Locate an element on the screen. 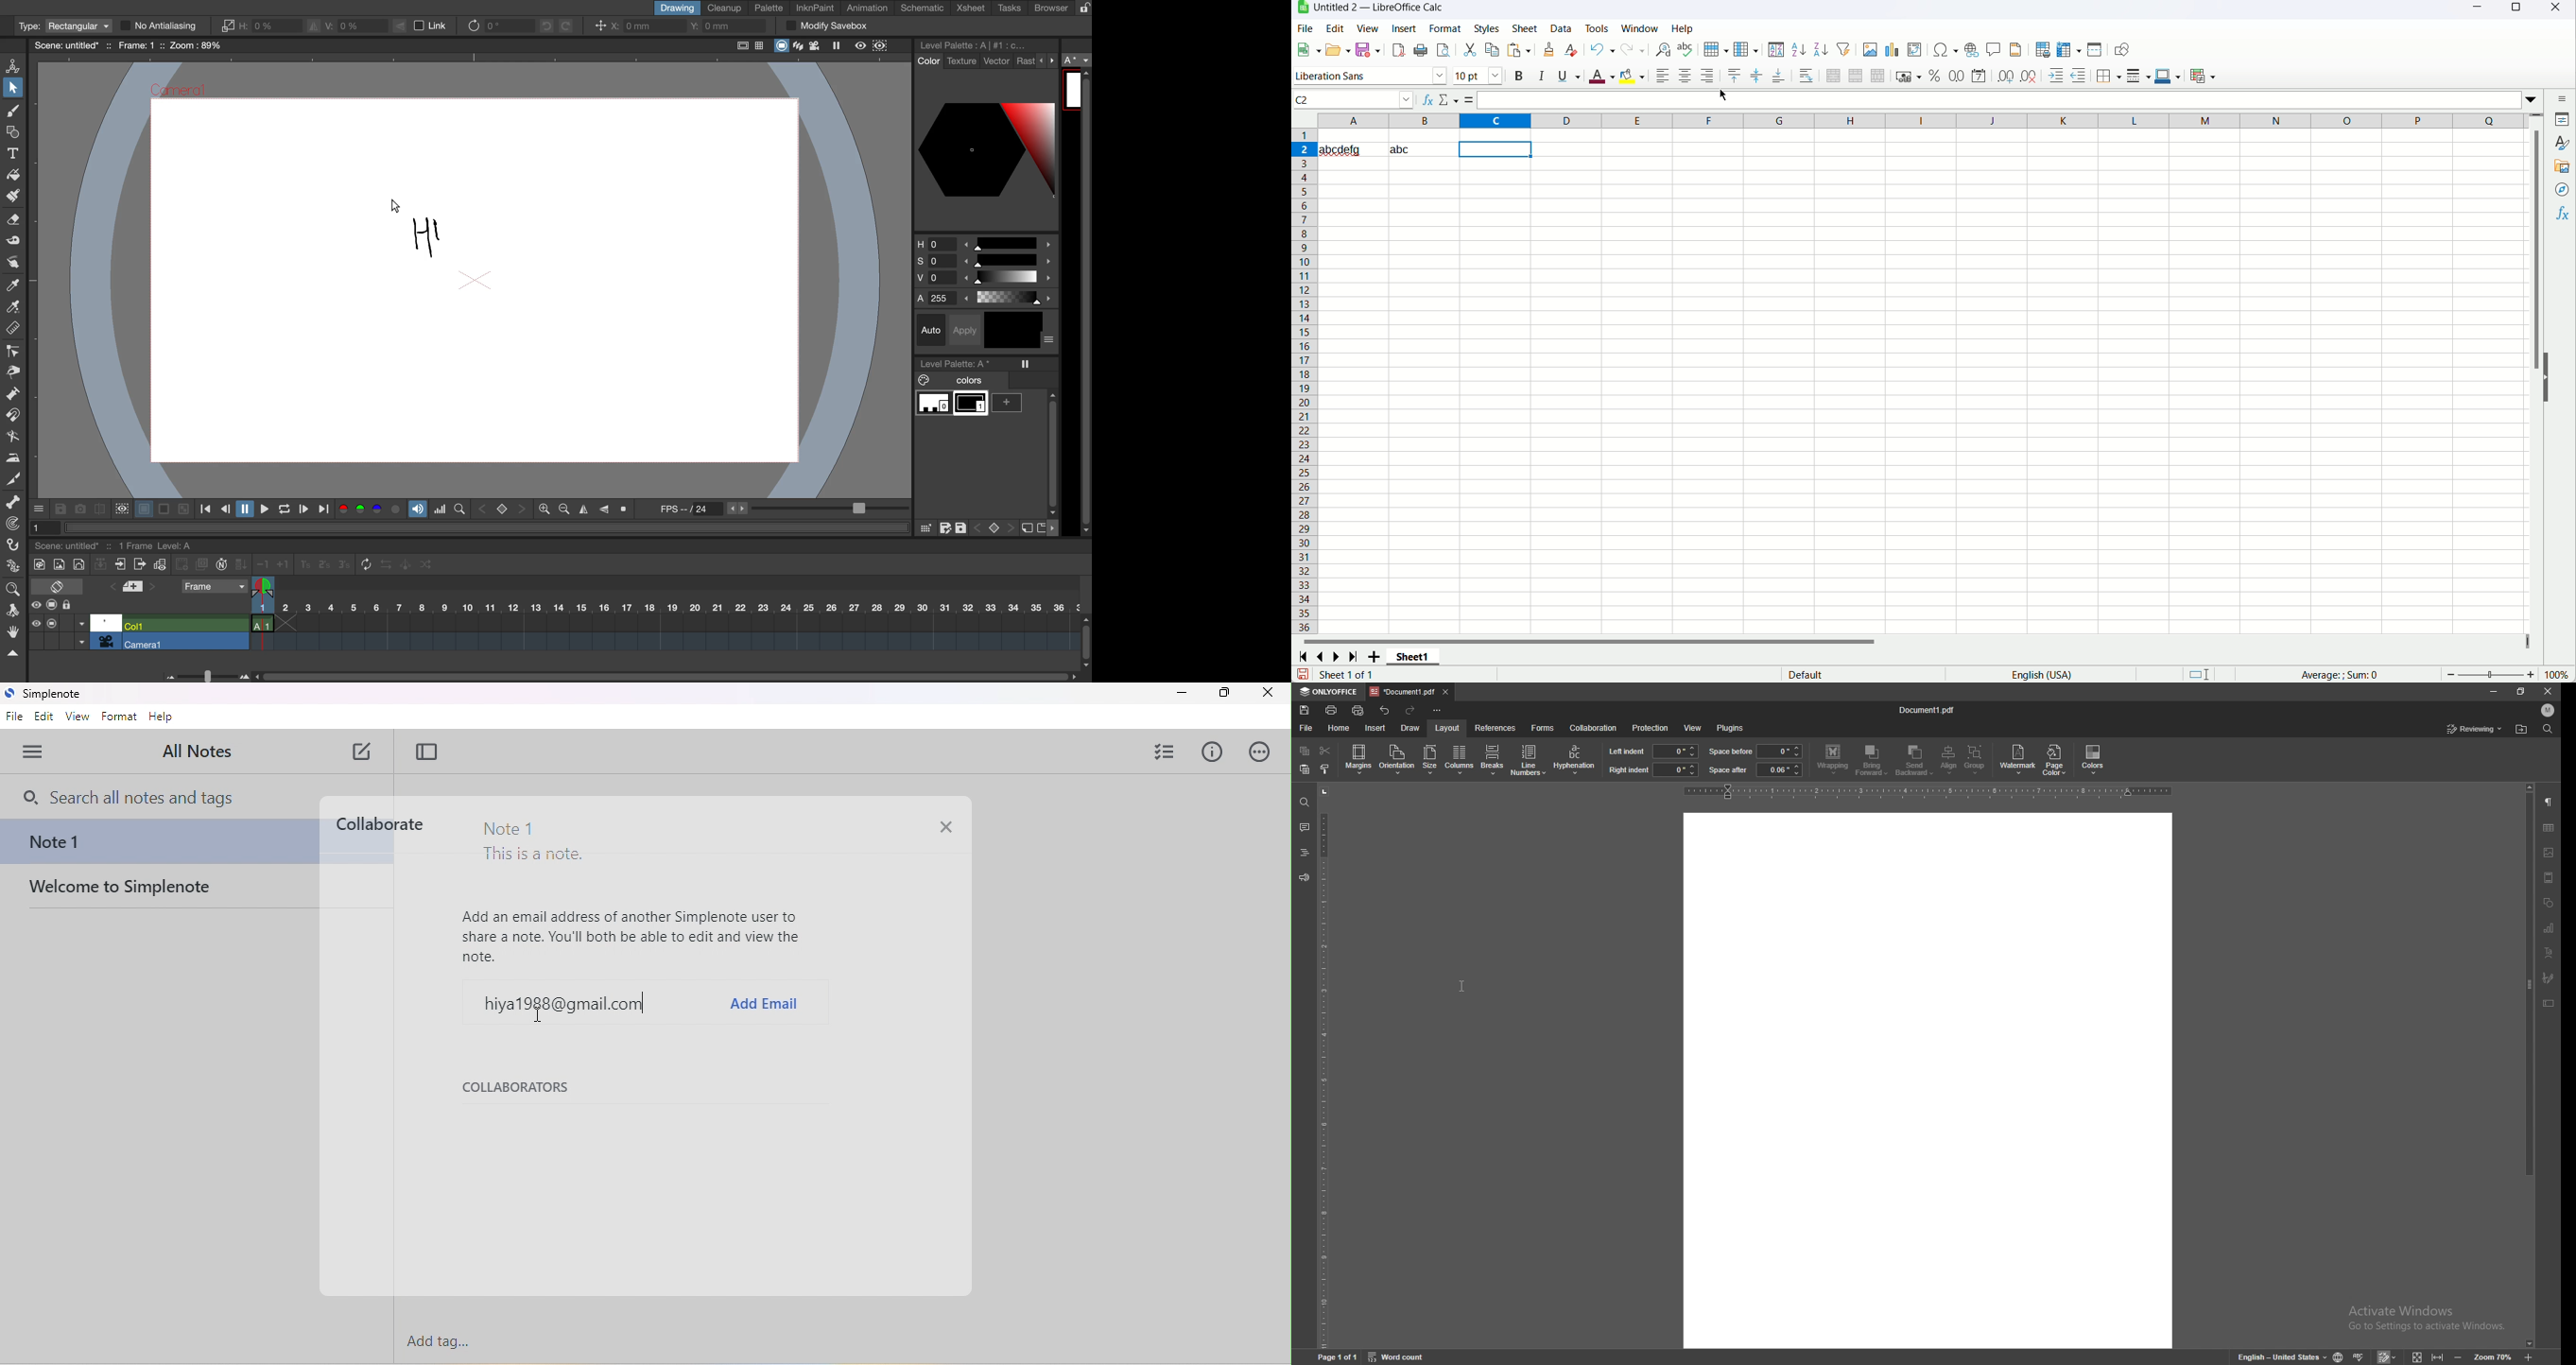  apply is located at coordinates (968, 329).